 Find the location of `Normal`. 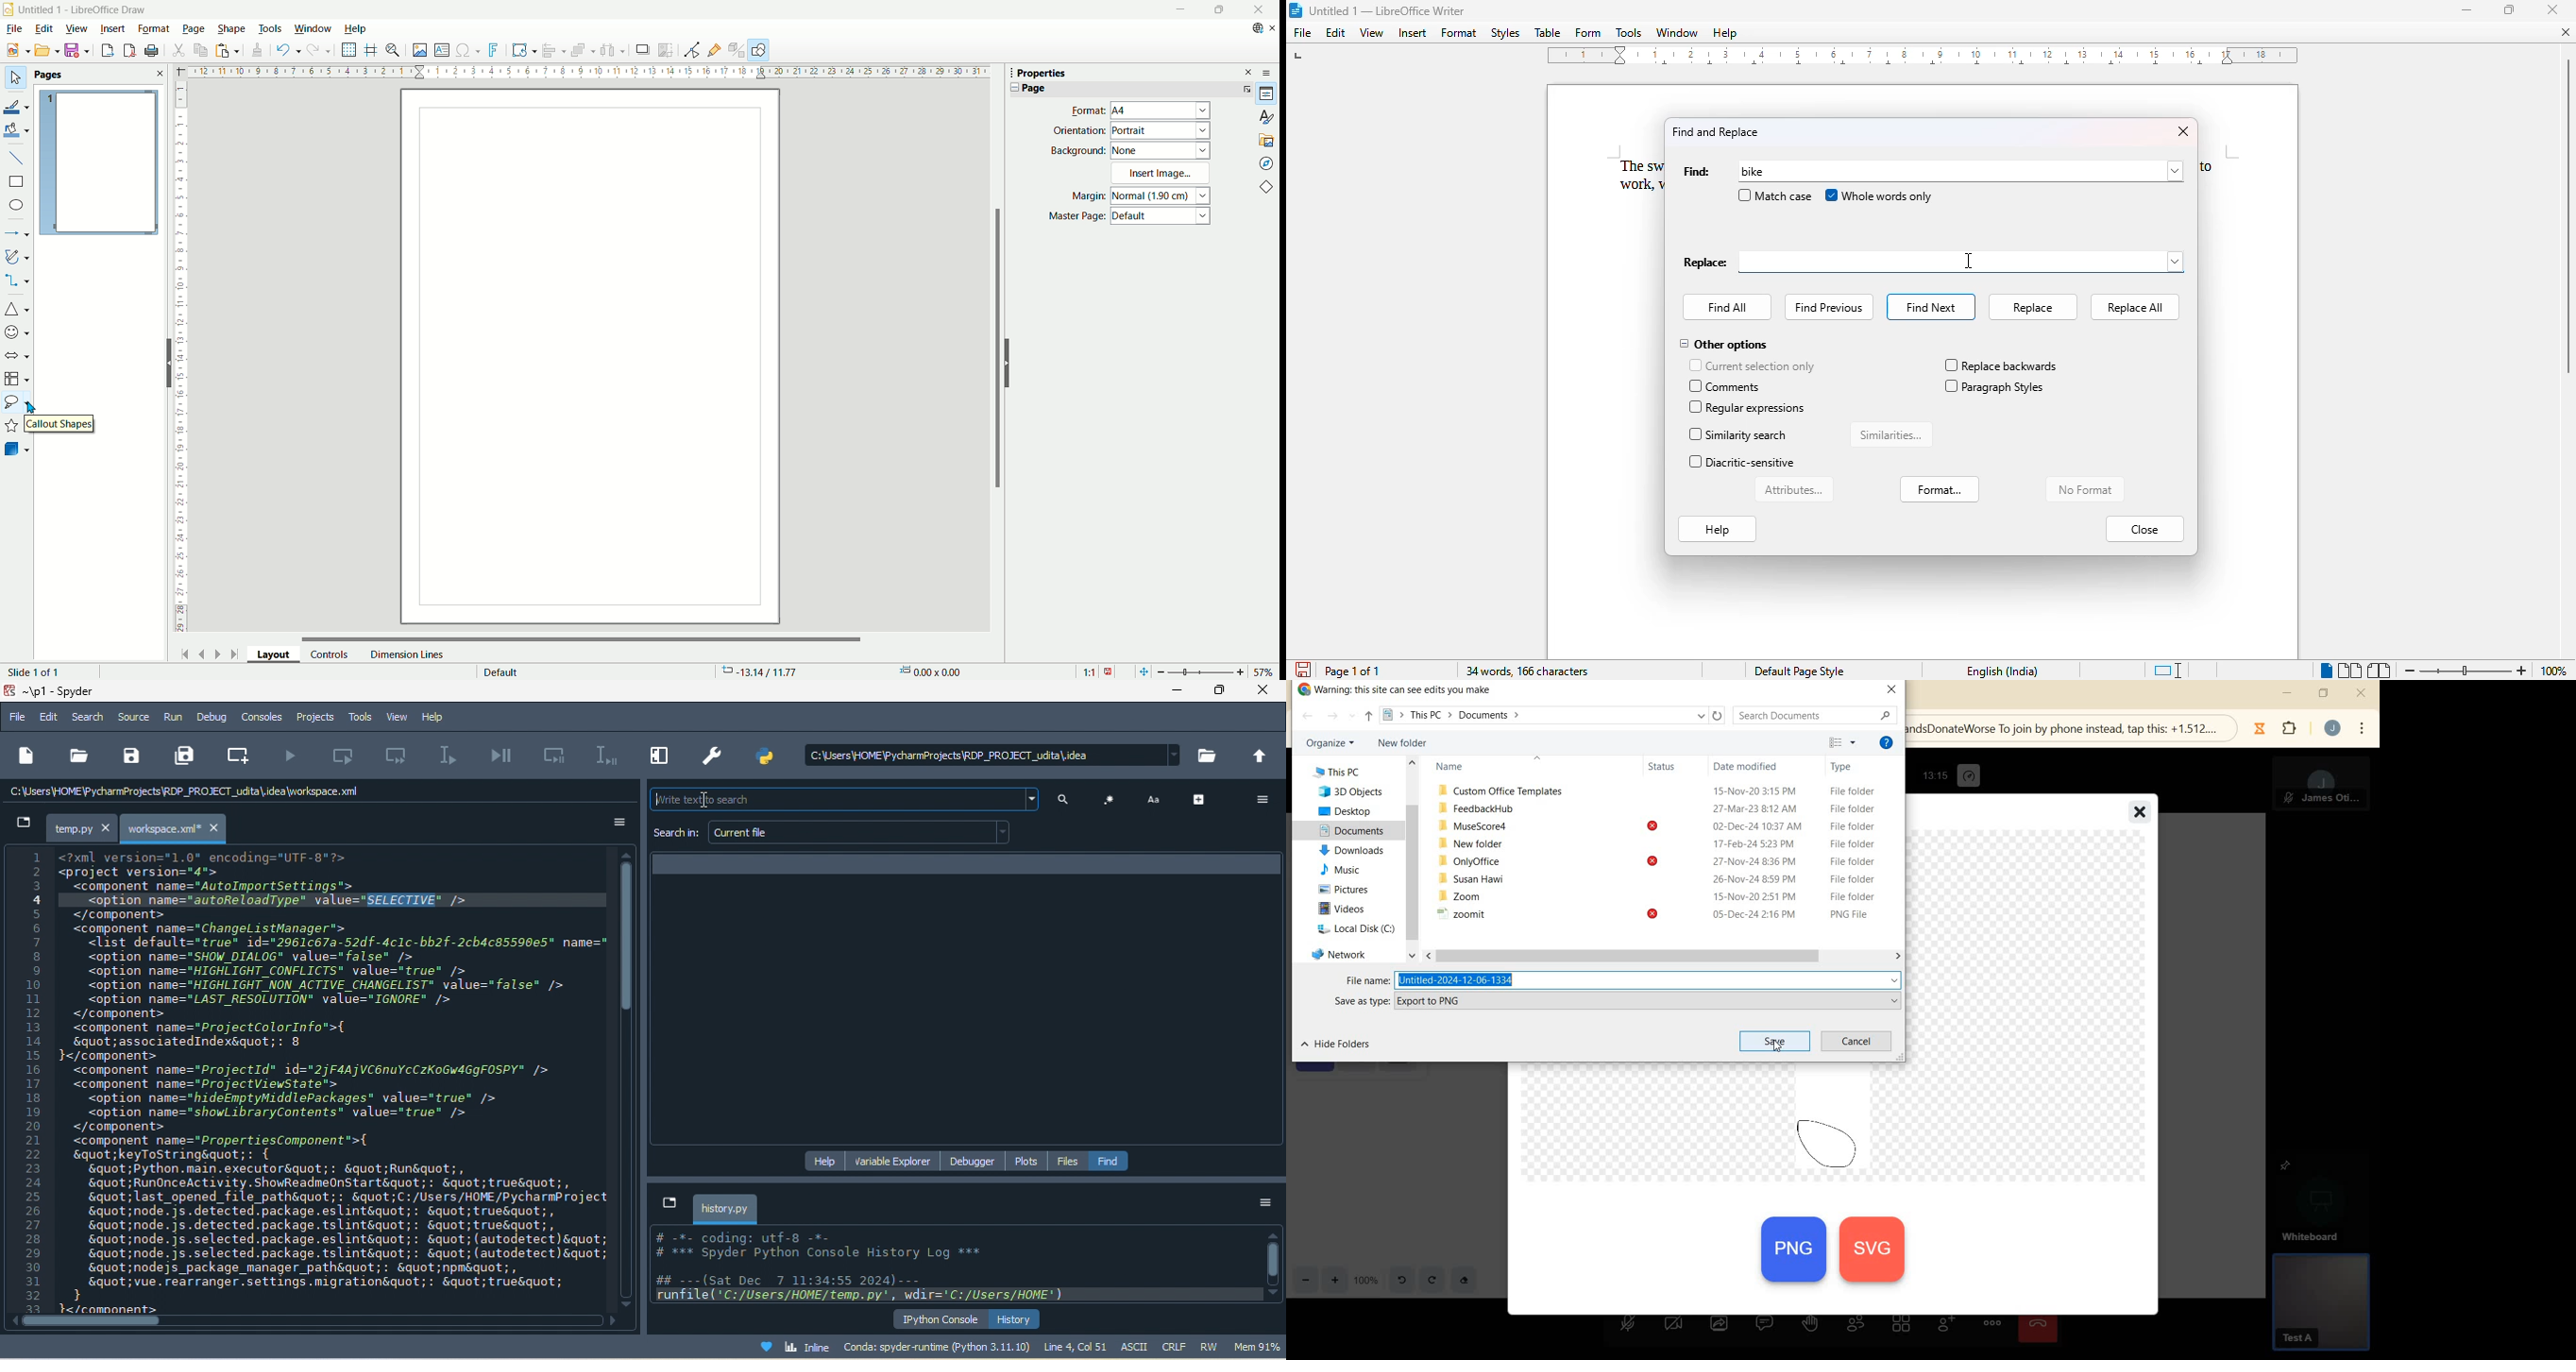

Normal is located at coordinates (1162, 195).